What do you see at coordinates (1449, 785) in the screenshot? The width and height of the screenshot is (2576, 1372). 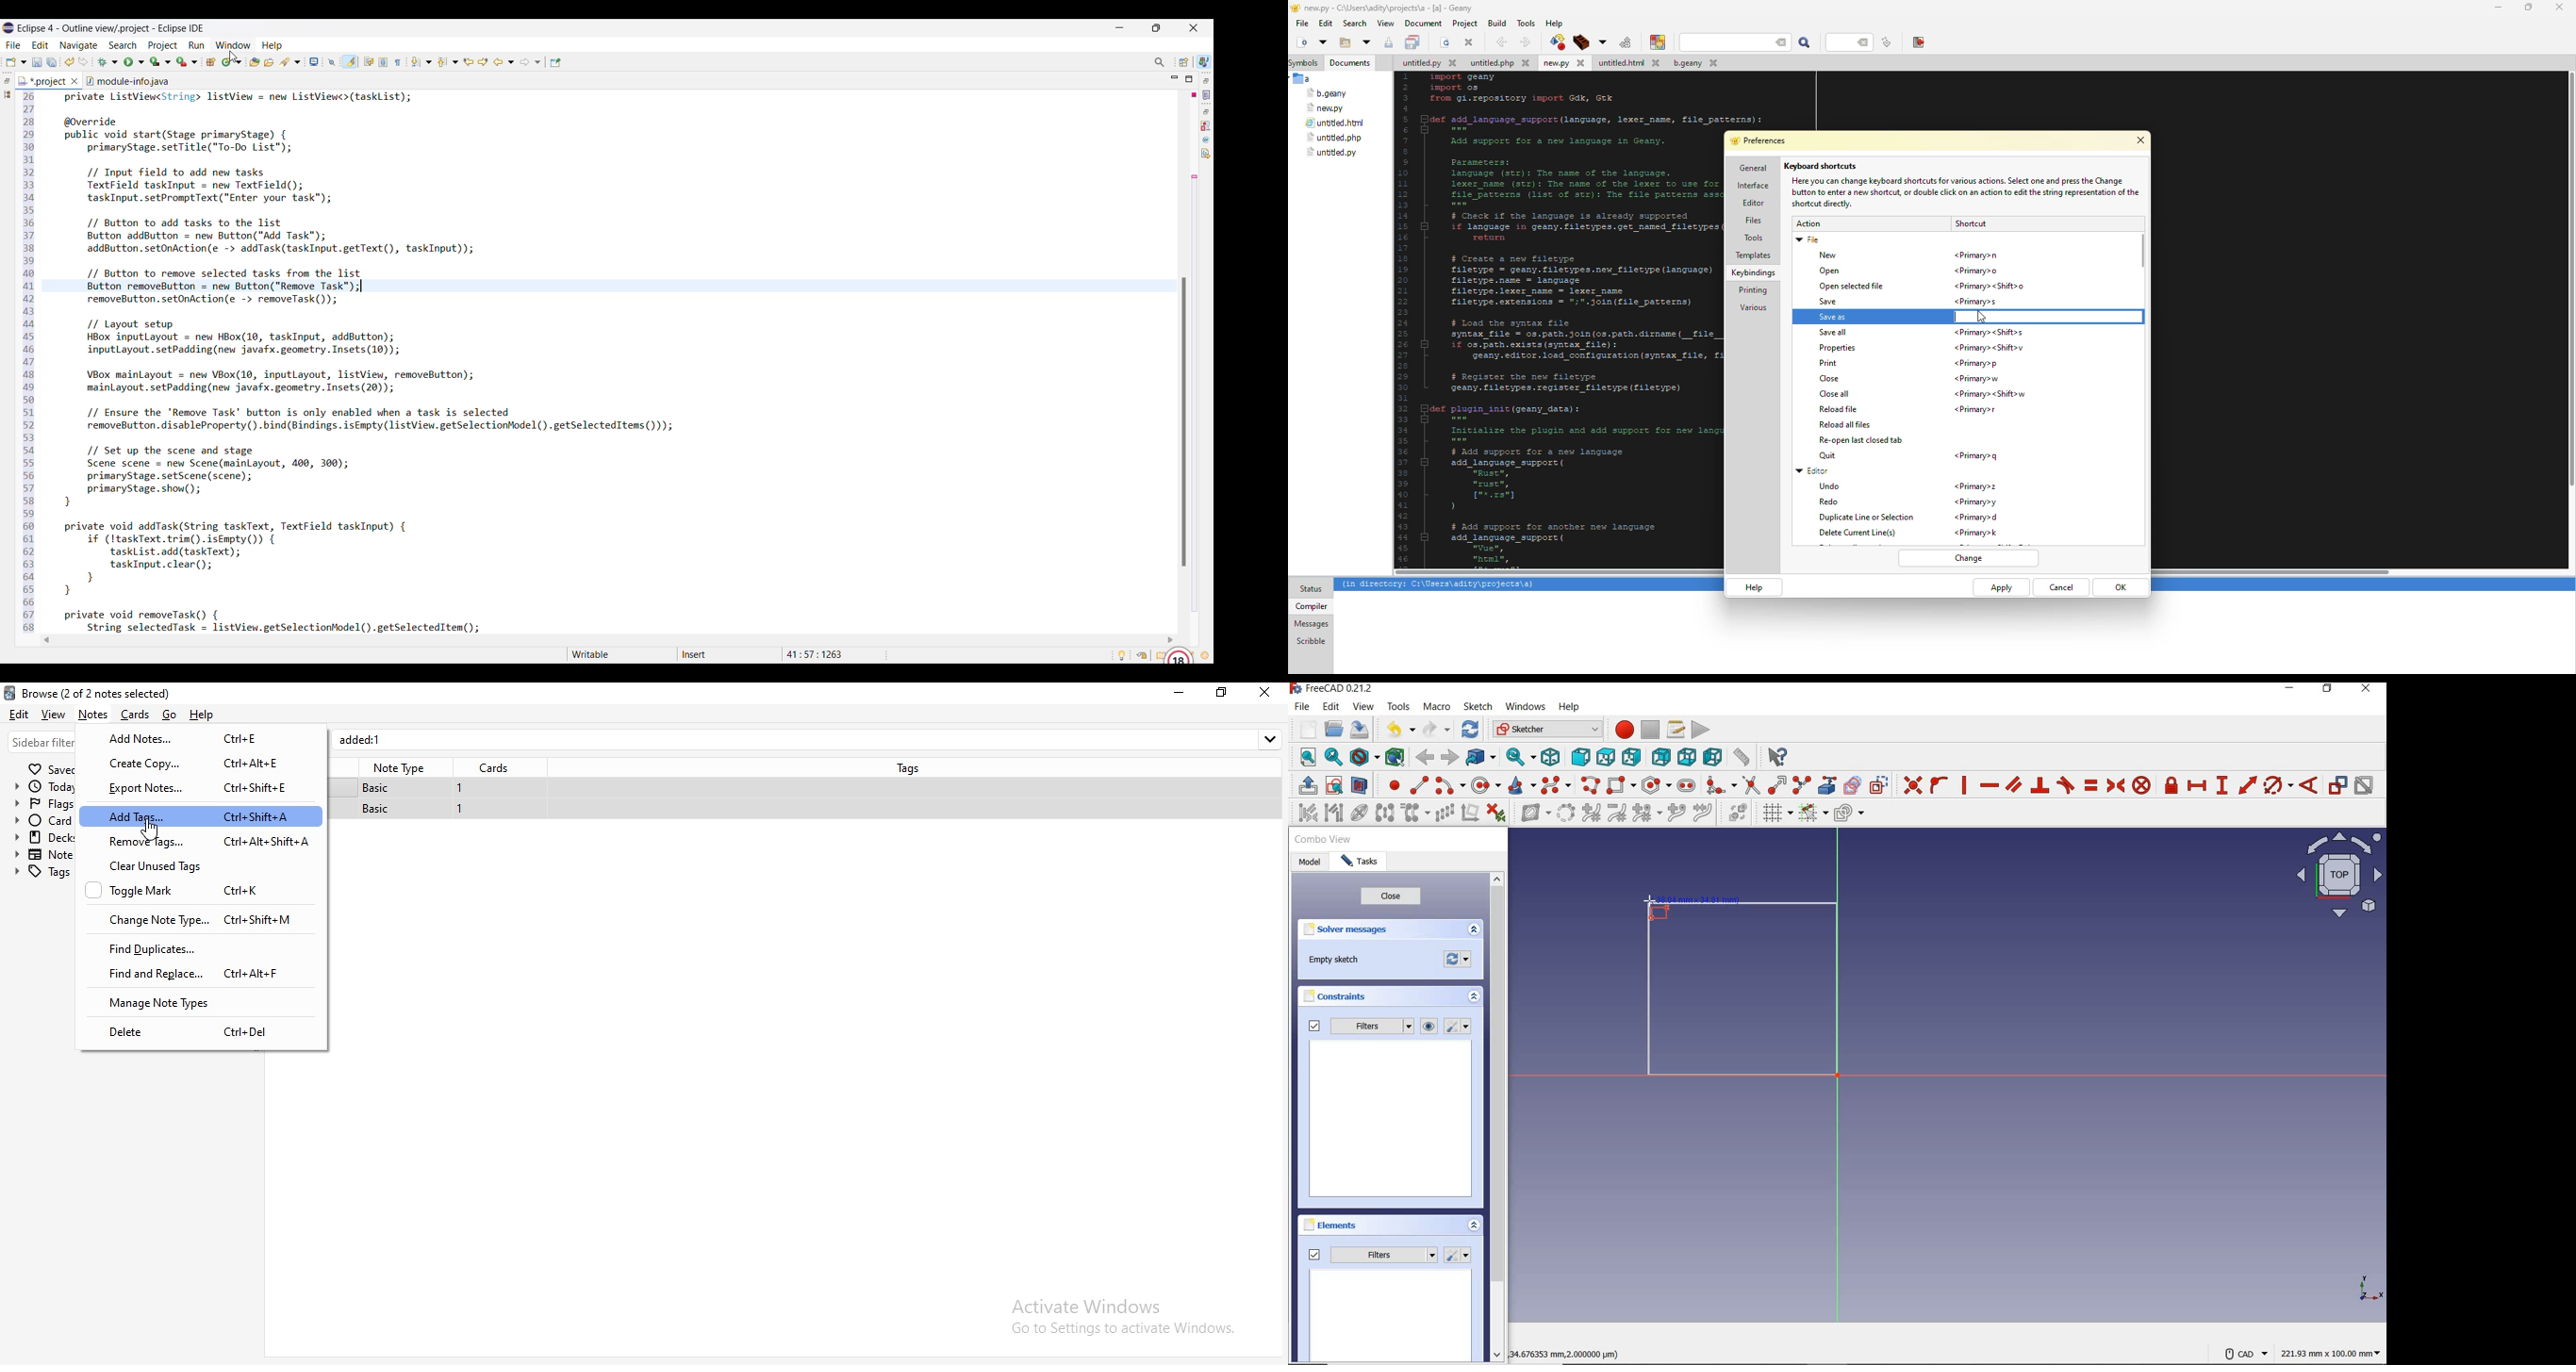 I see `create arc` at bounding box center [1449, 785].